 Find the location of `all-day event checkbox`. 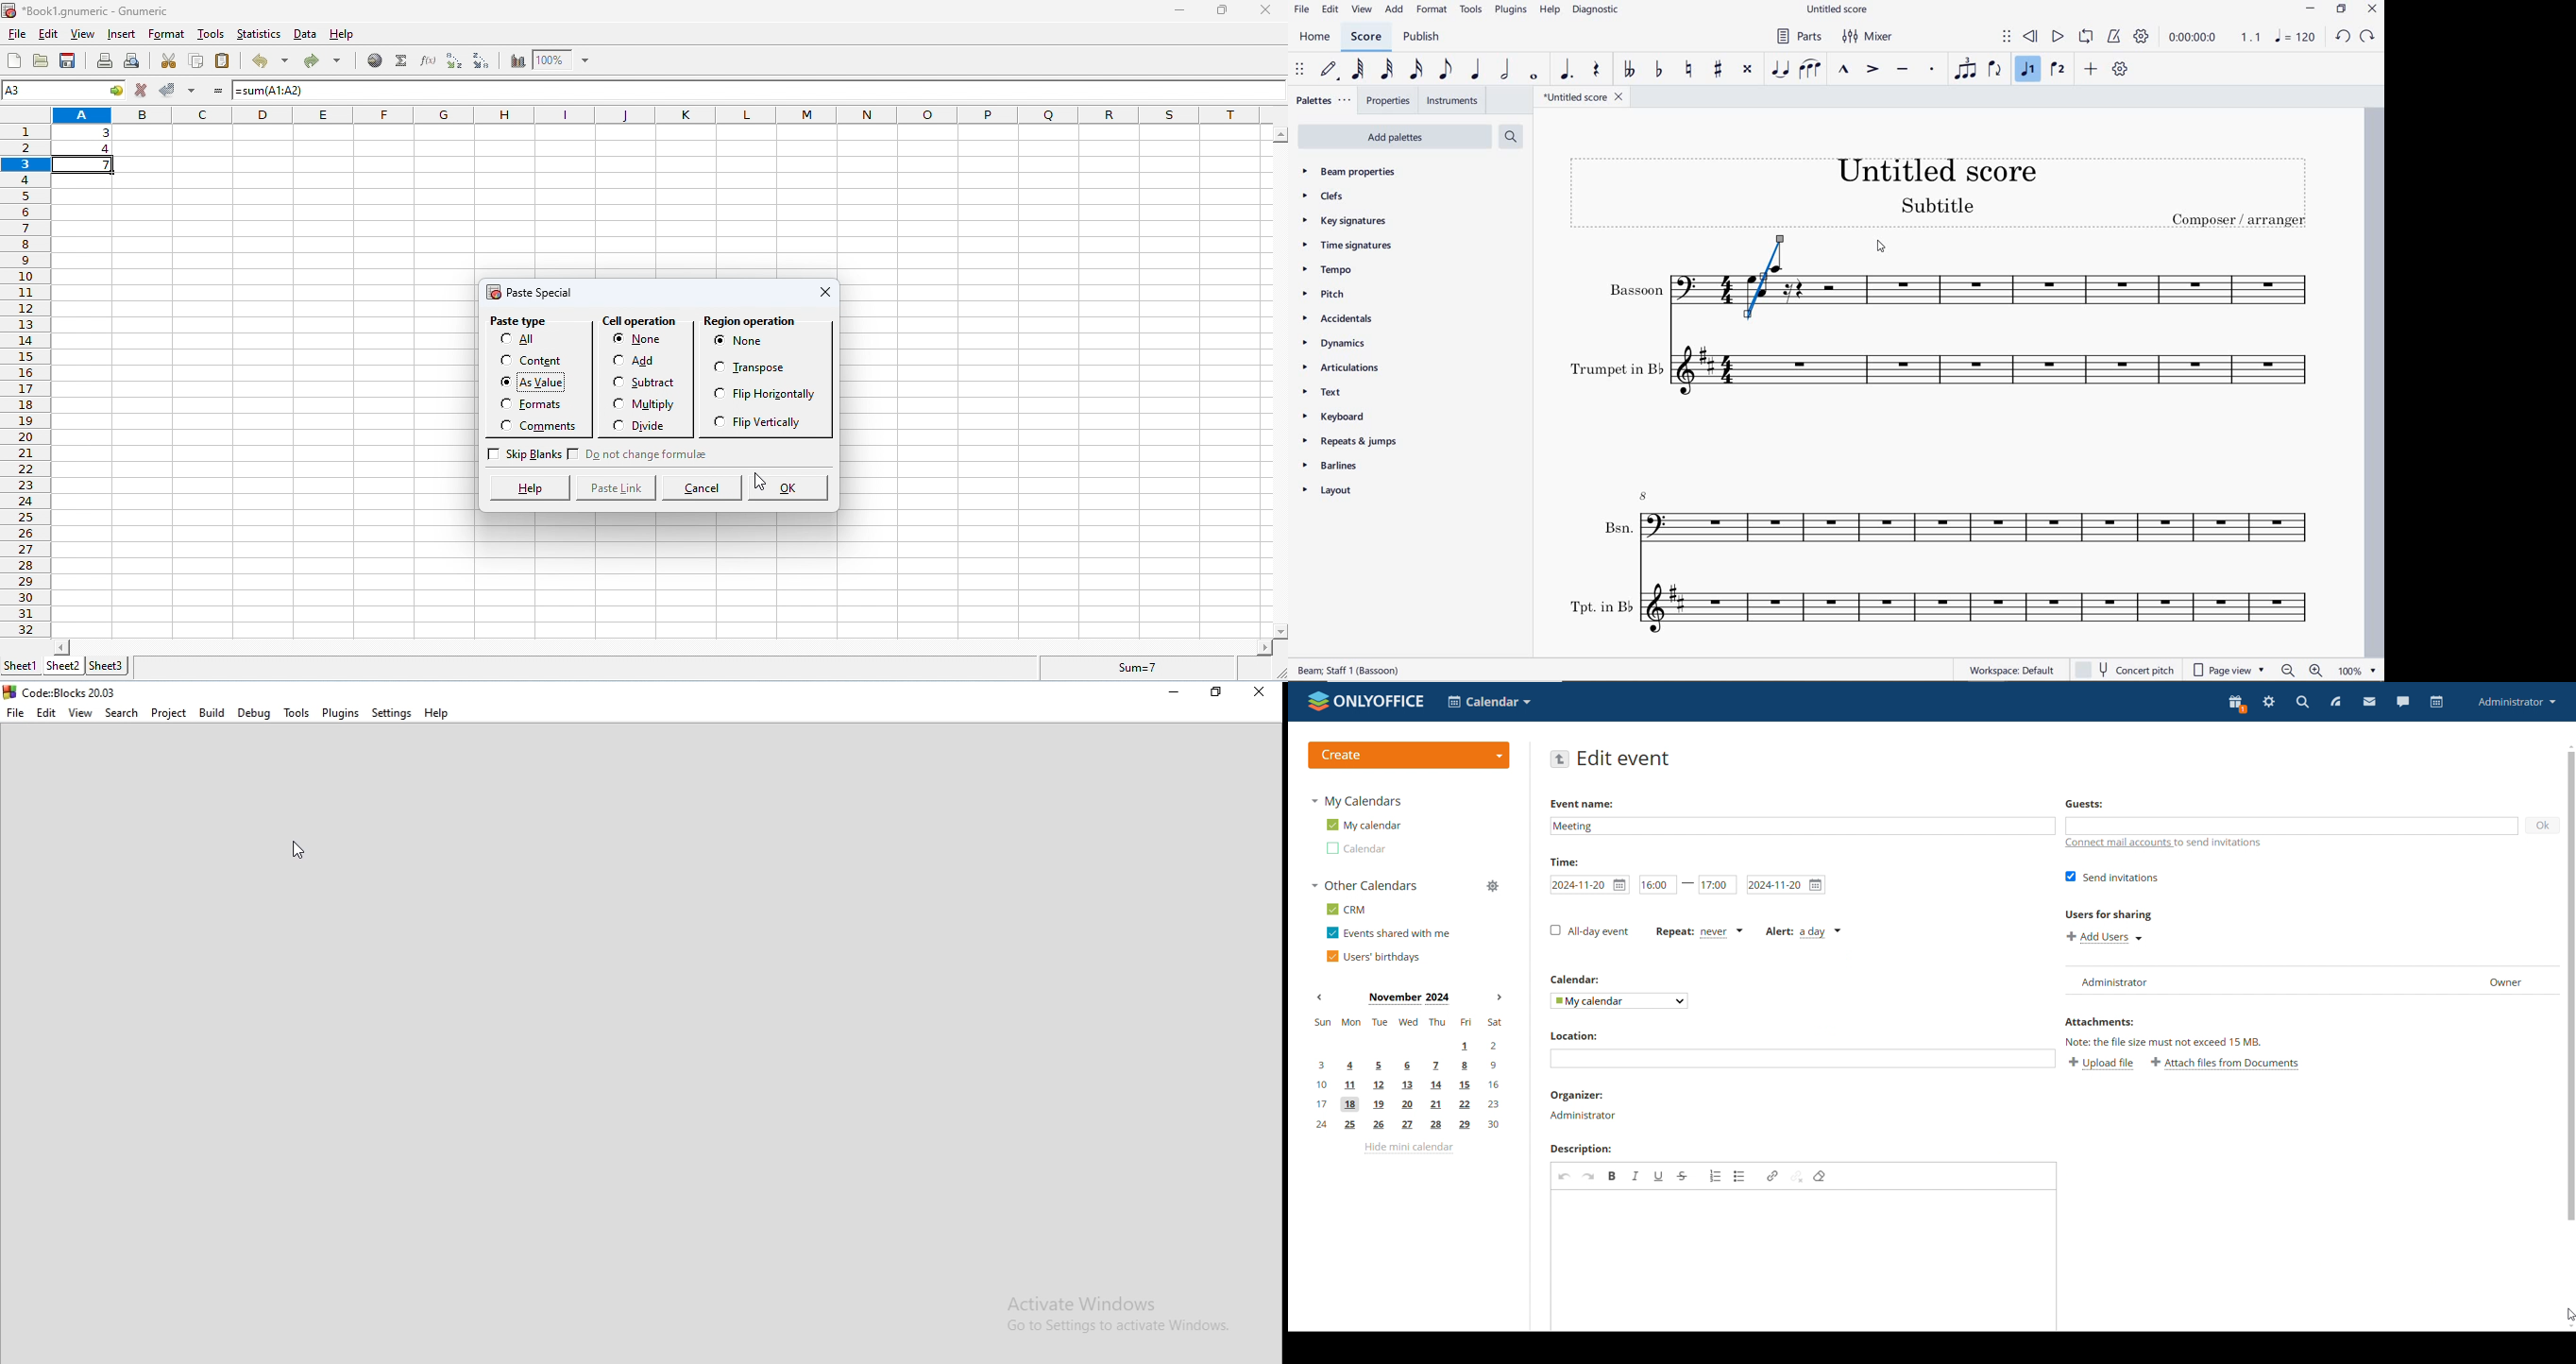

all-day event checkbox is located at coordinates (1590, 932).